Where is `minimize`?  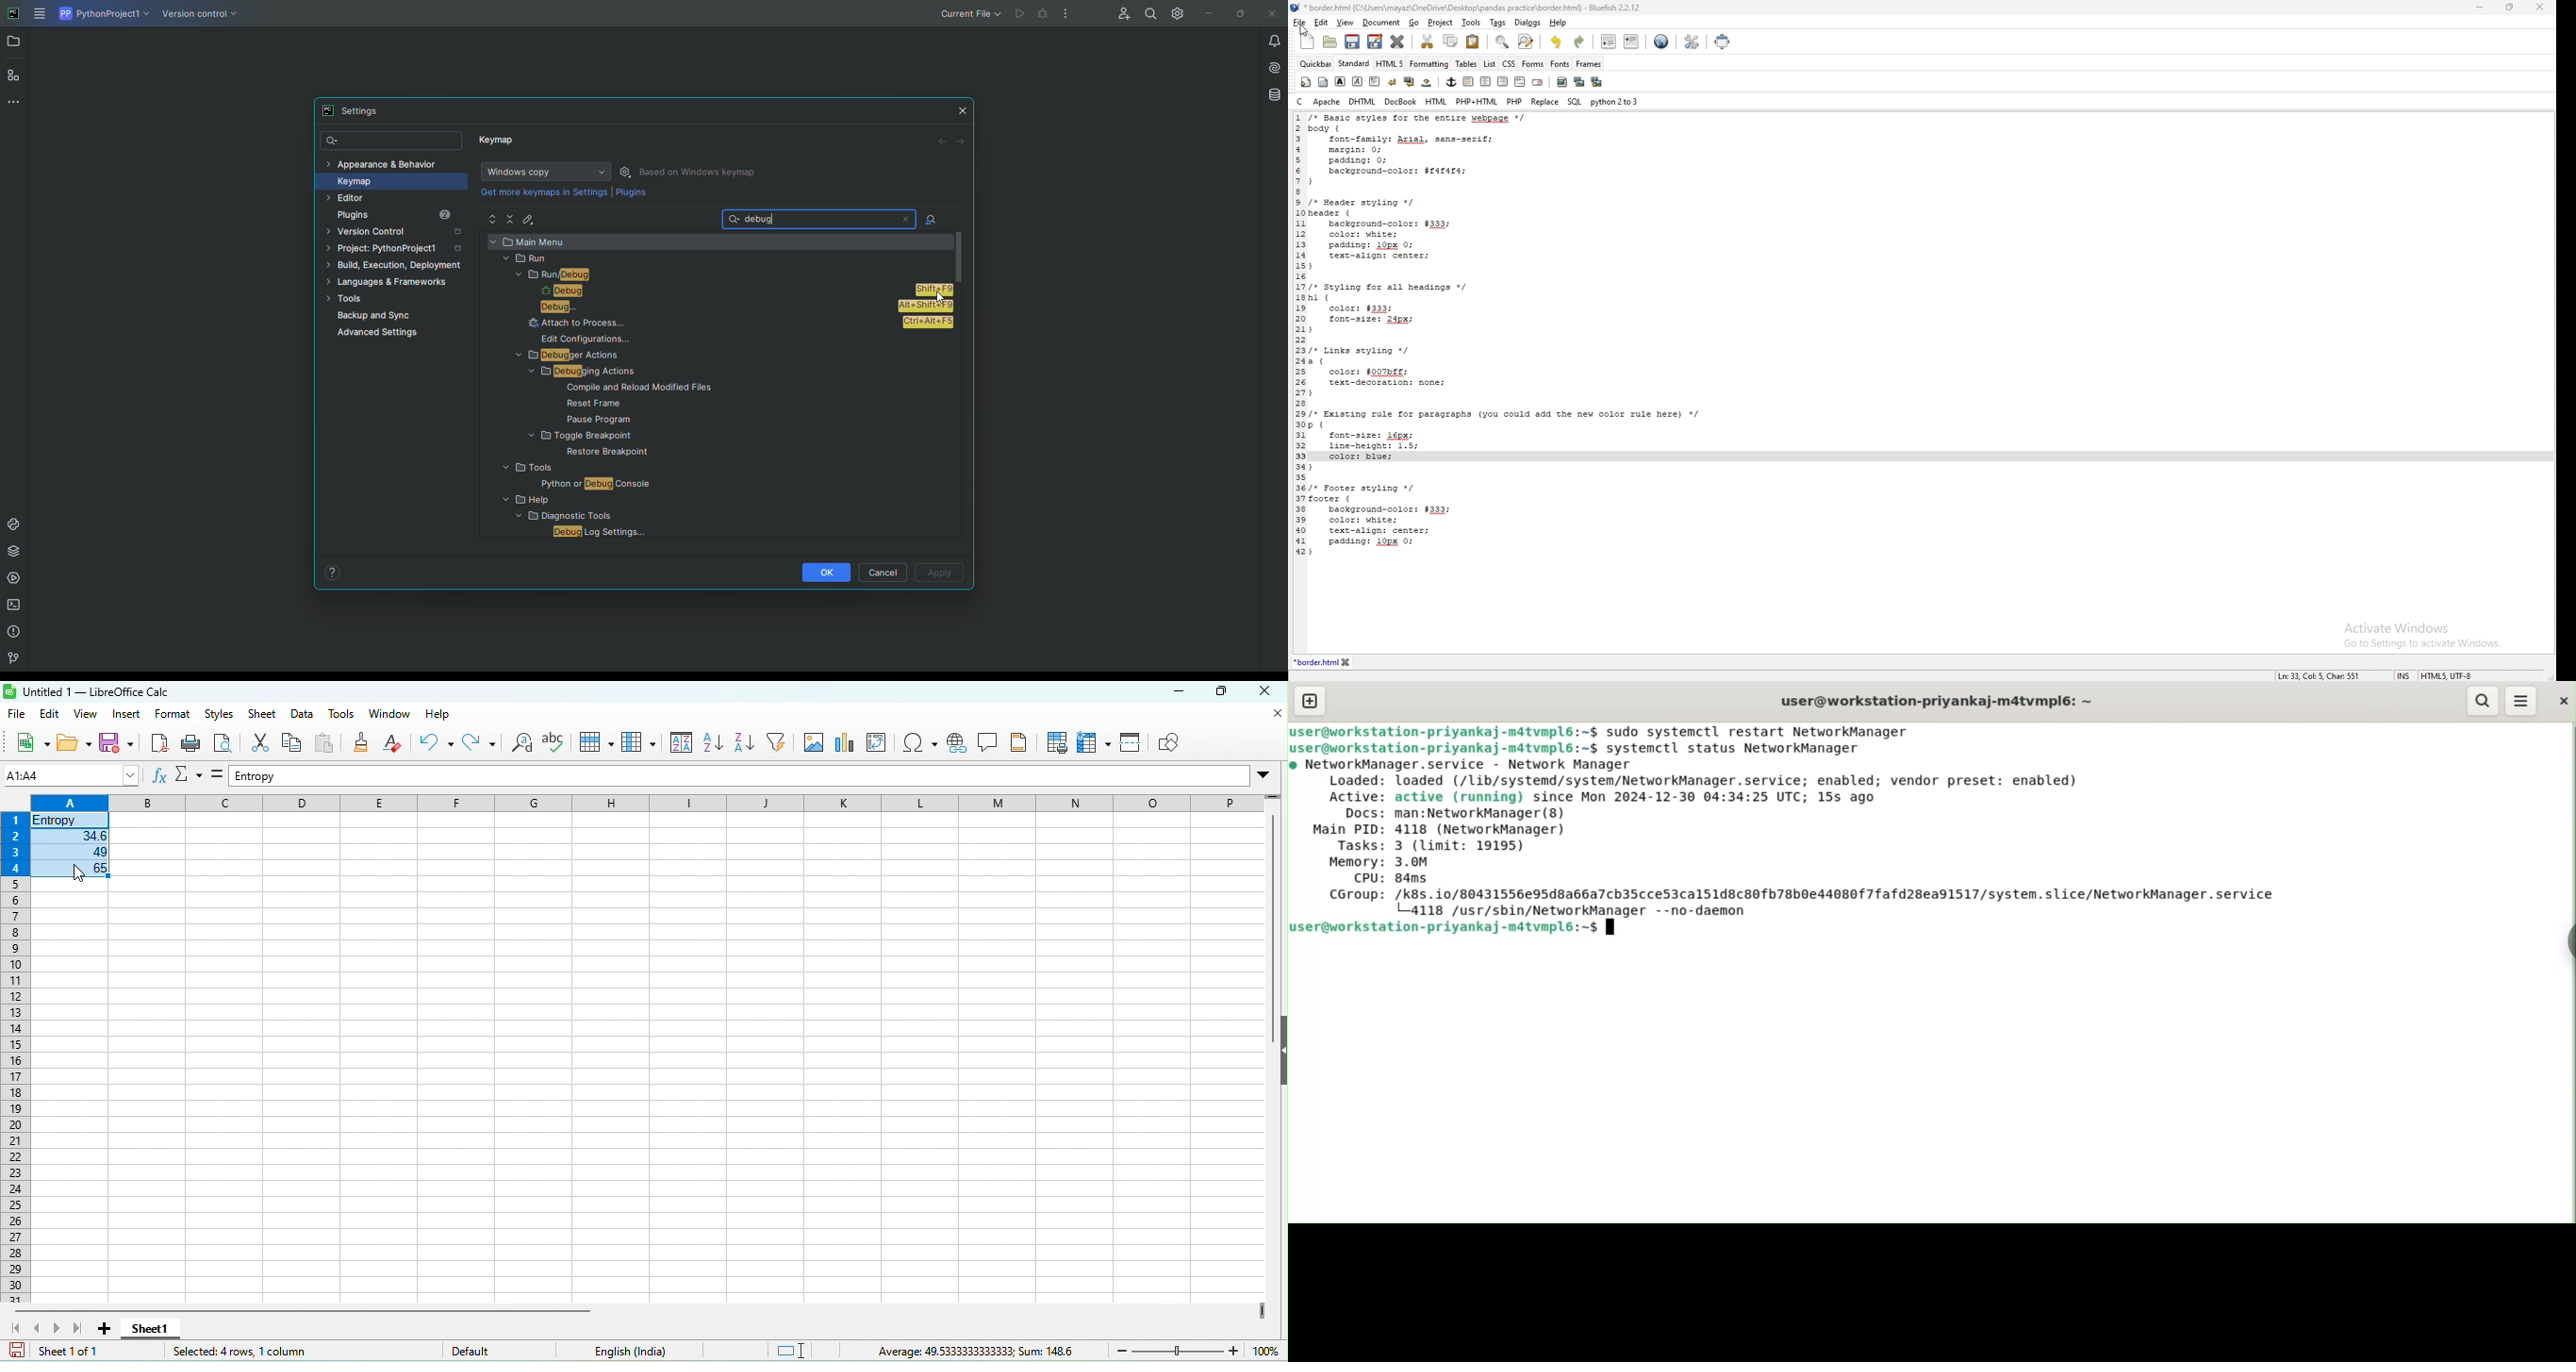 minimize is located at coordinates (1177, 693).